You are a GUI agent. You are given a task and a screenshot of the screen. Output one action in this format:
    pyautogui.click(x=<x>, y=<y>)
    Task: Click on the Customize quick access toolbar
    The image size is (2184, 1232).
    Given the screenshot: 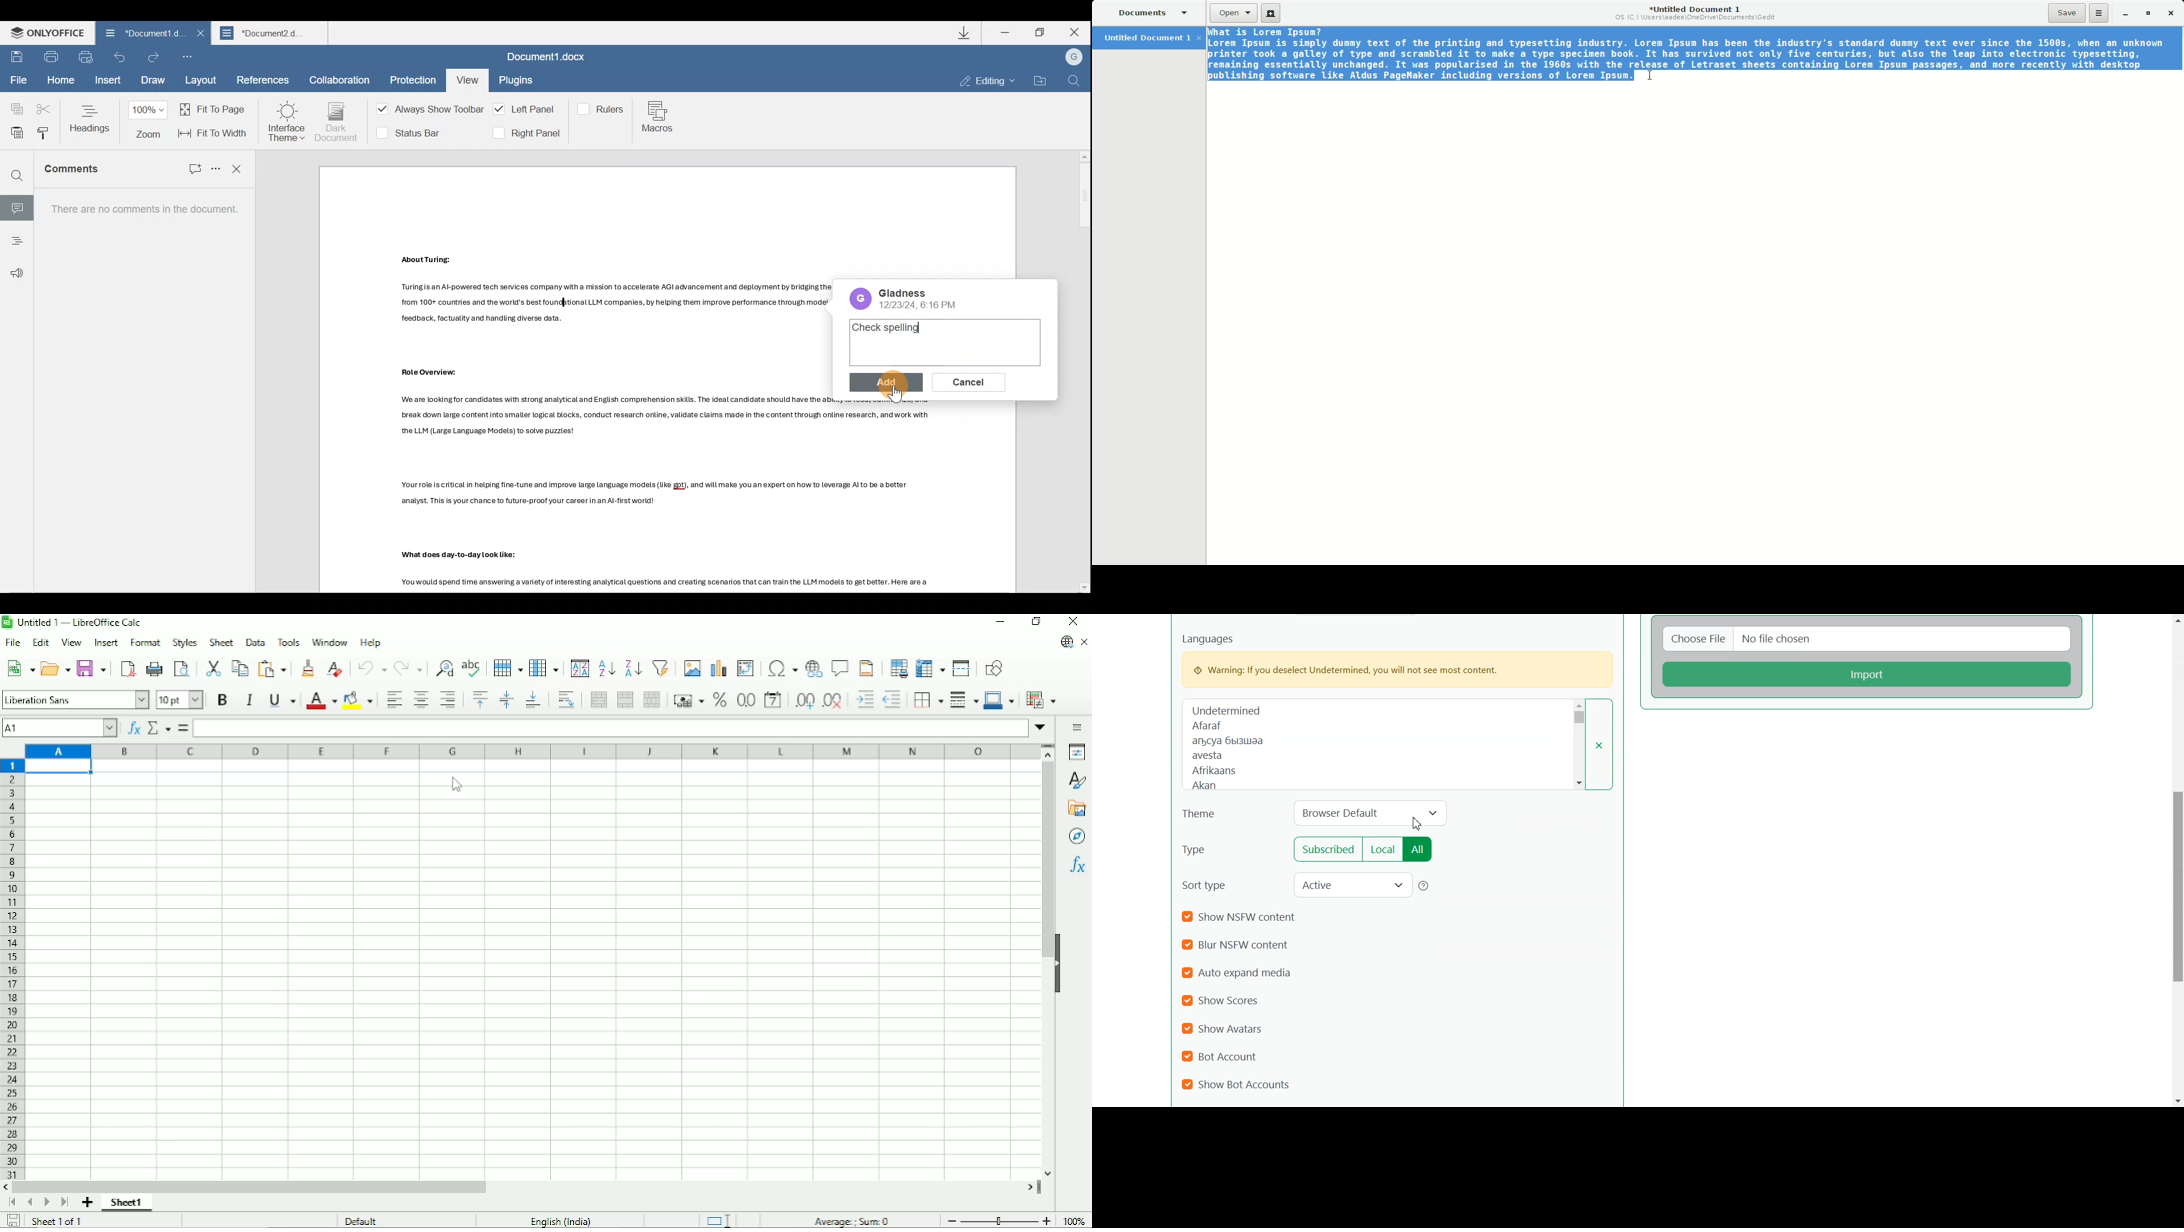 What is the action you would take?
    pyautogui.click(x=191, y=58)
    